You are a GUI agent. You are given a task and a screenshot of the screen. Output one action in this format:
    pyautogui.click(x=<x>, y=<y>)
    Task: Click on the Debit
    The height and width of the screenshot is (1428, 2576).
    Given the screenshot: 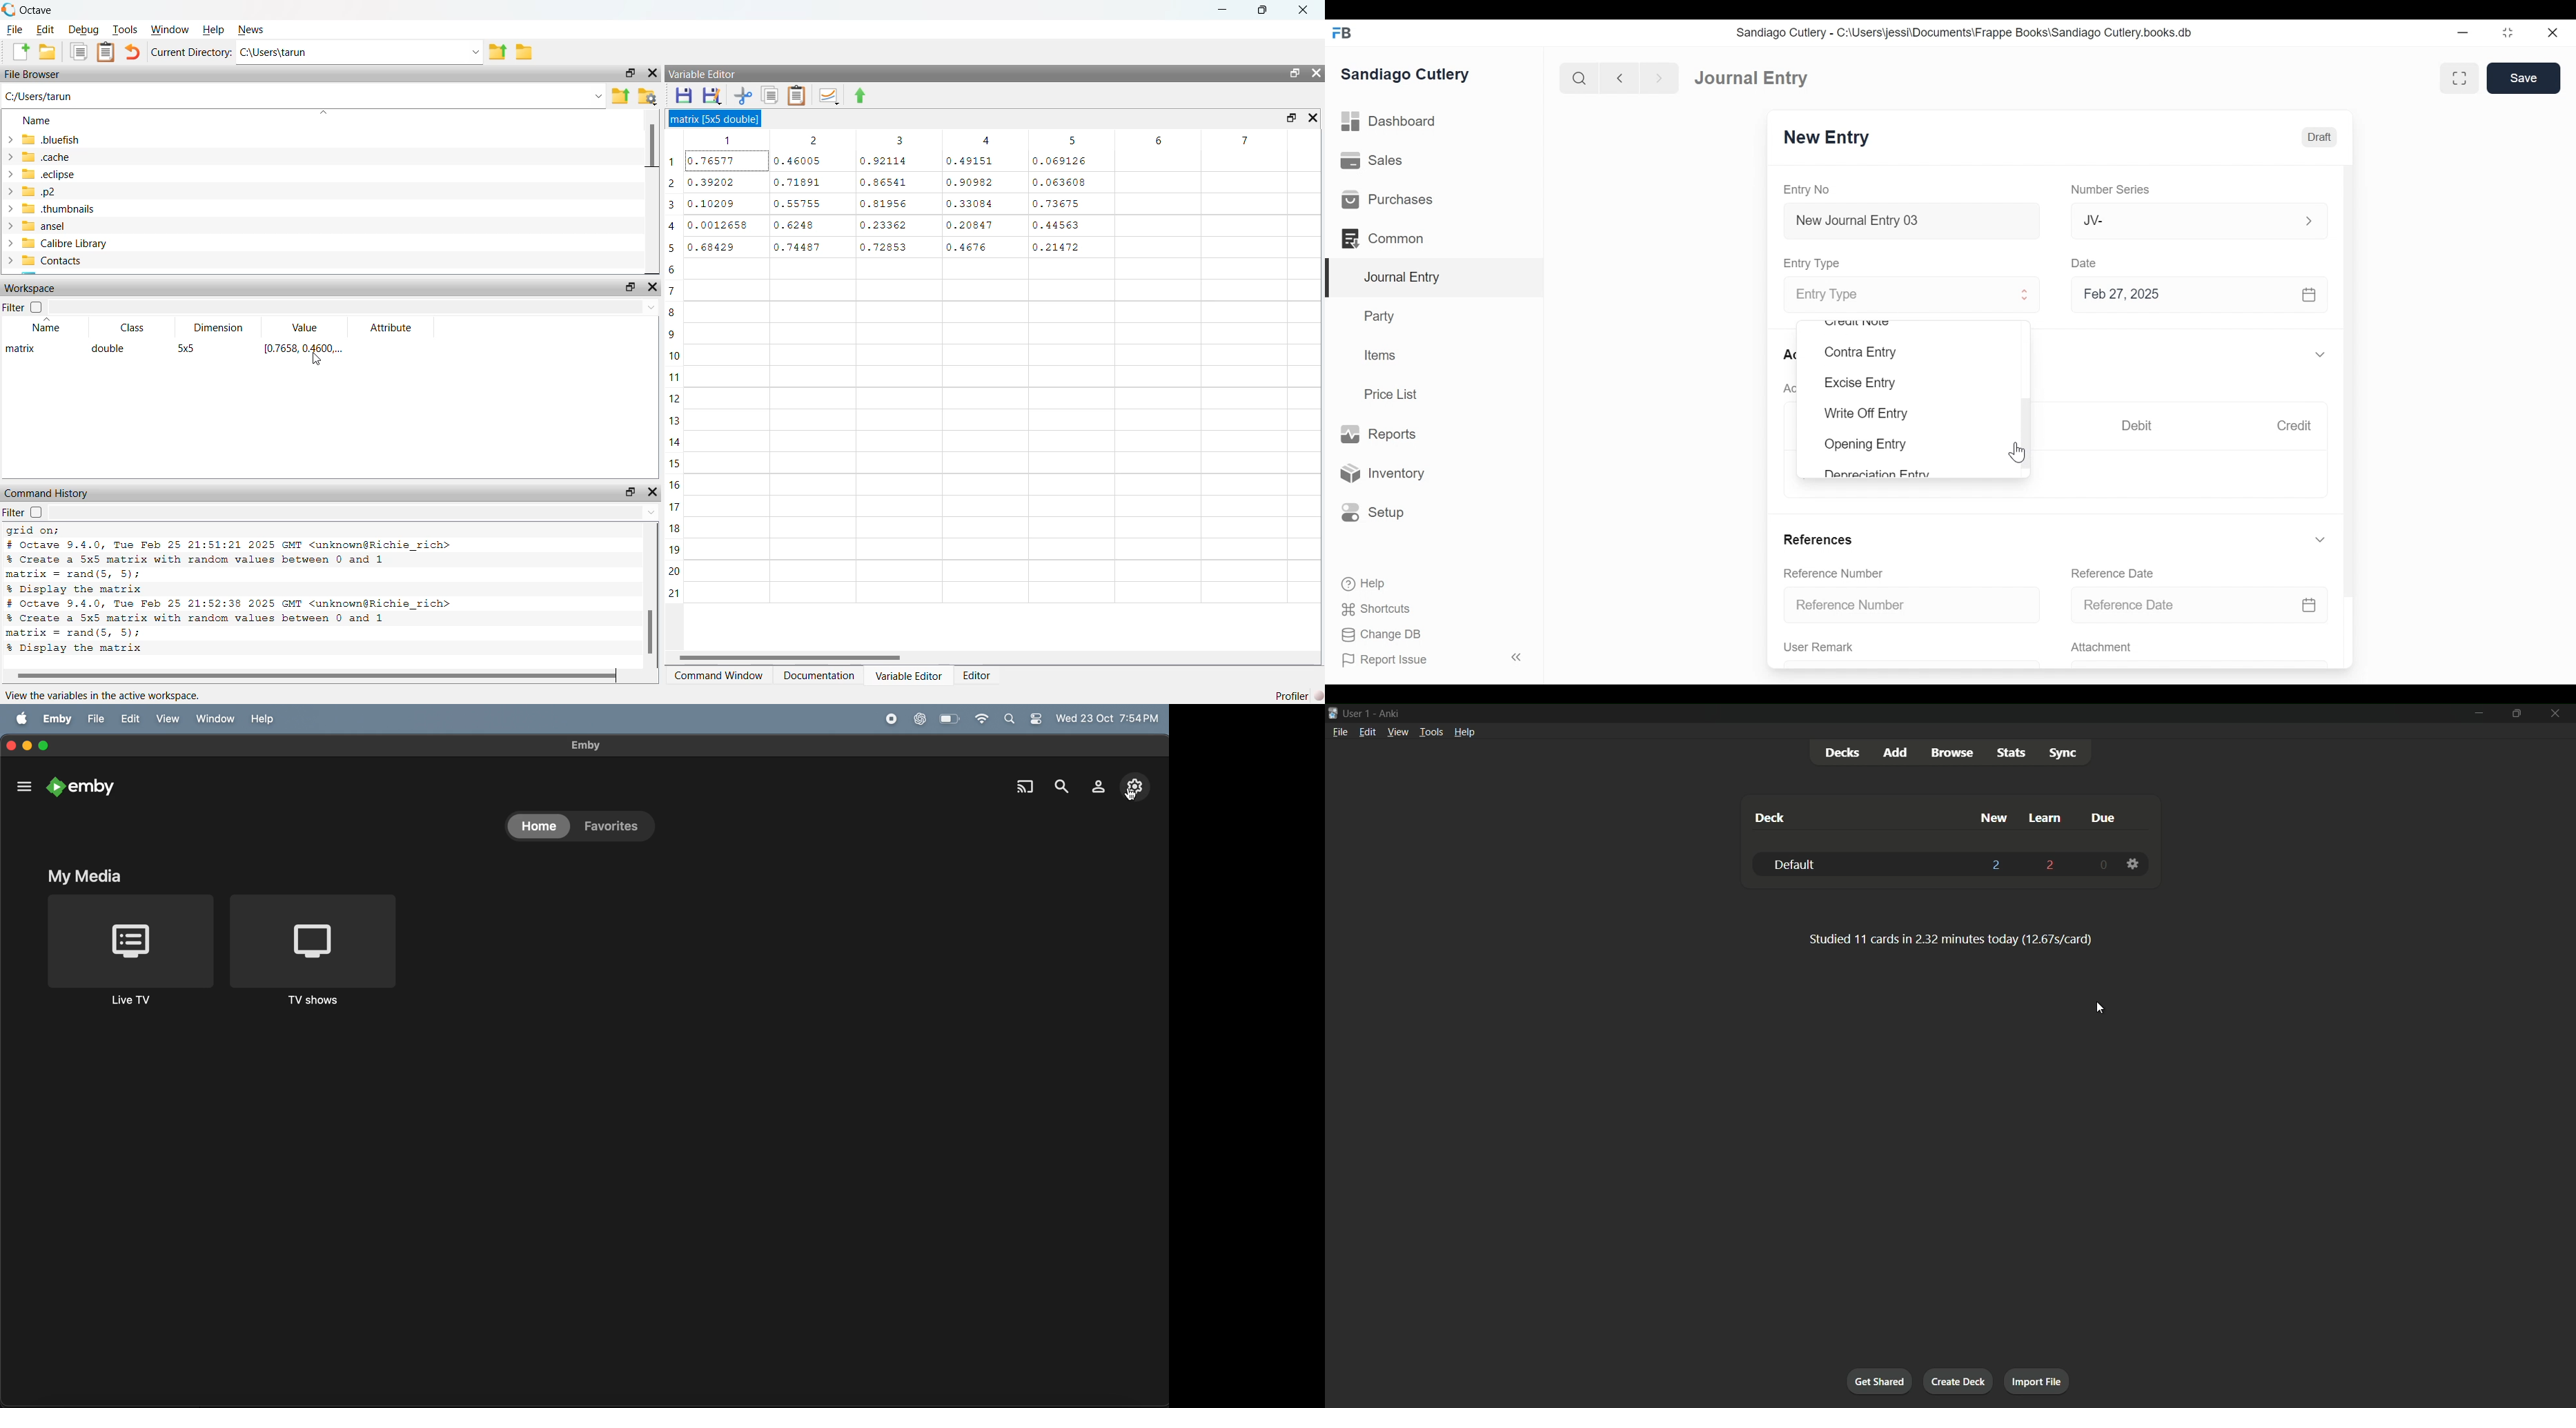 What is the action you would take?
    pyautogui.click(x=2138, y=424)
    